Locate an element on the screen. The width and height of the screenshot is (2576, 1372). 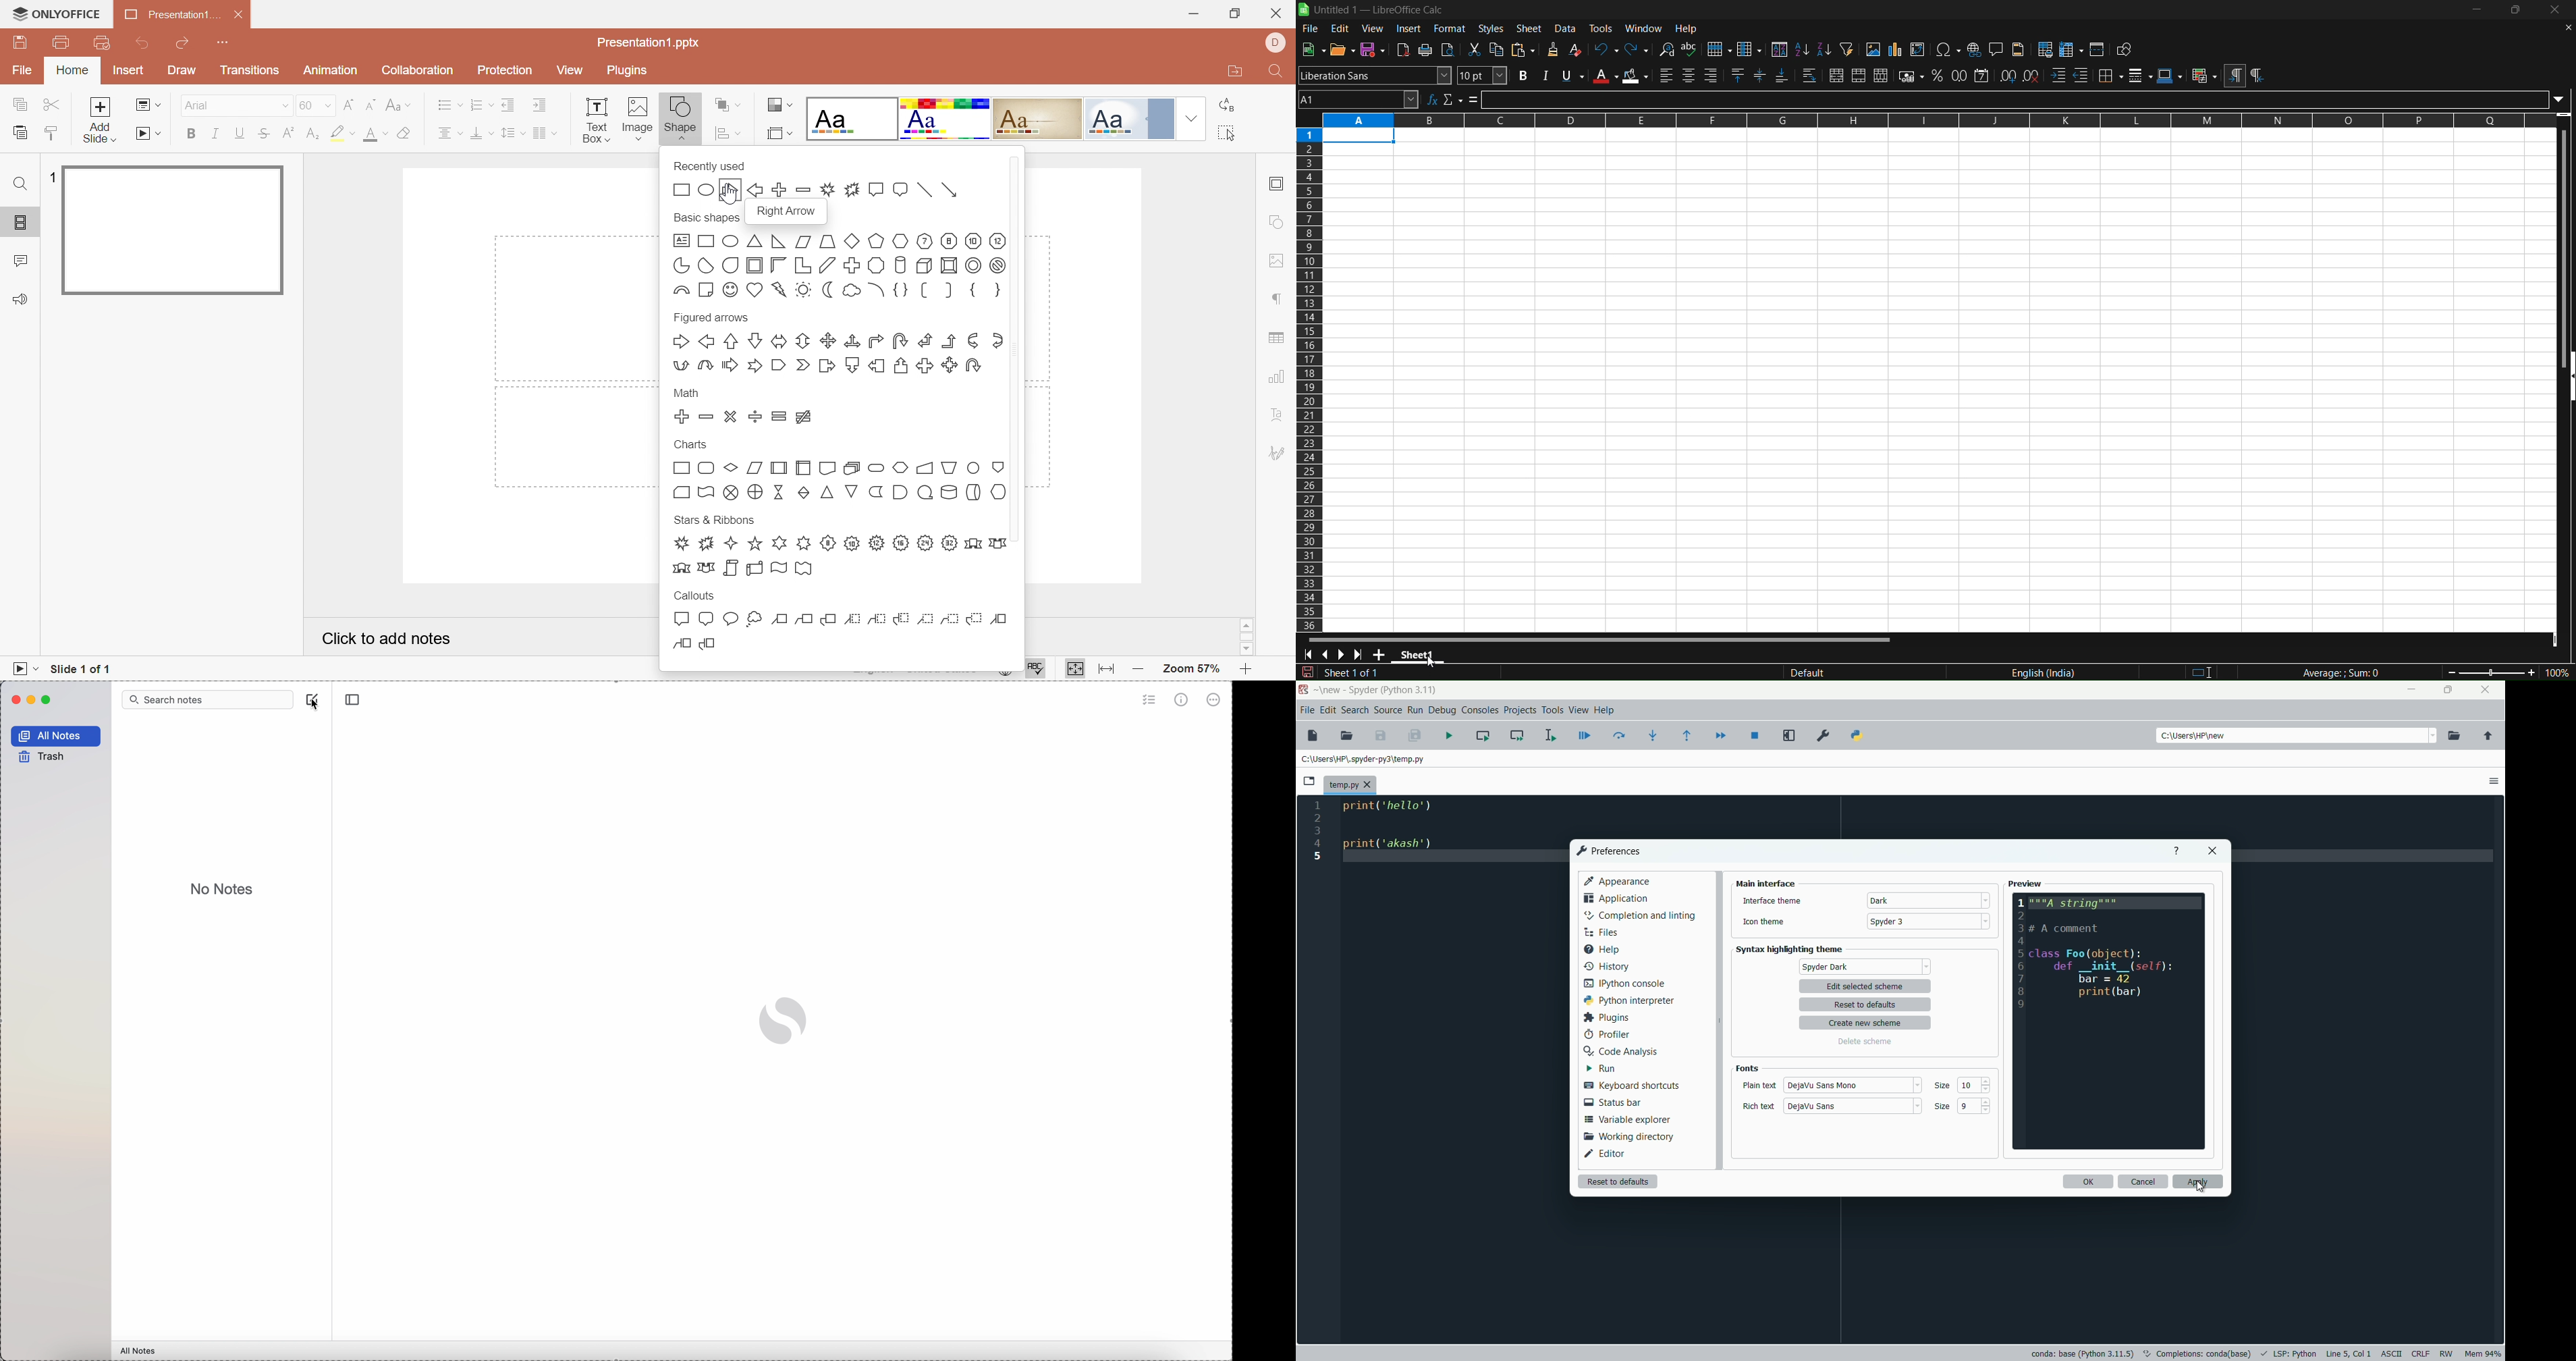
Callouts is located at coordinates (696, 595).